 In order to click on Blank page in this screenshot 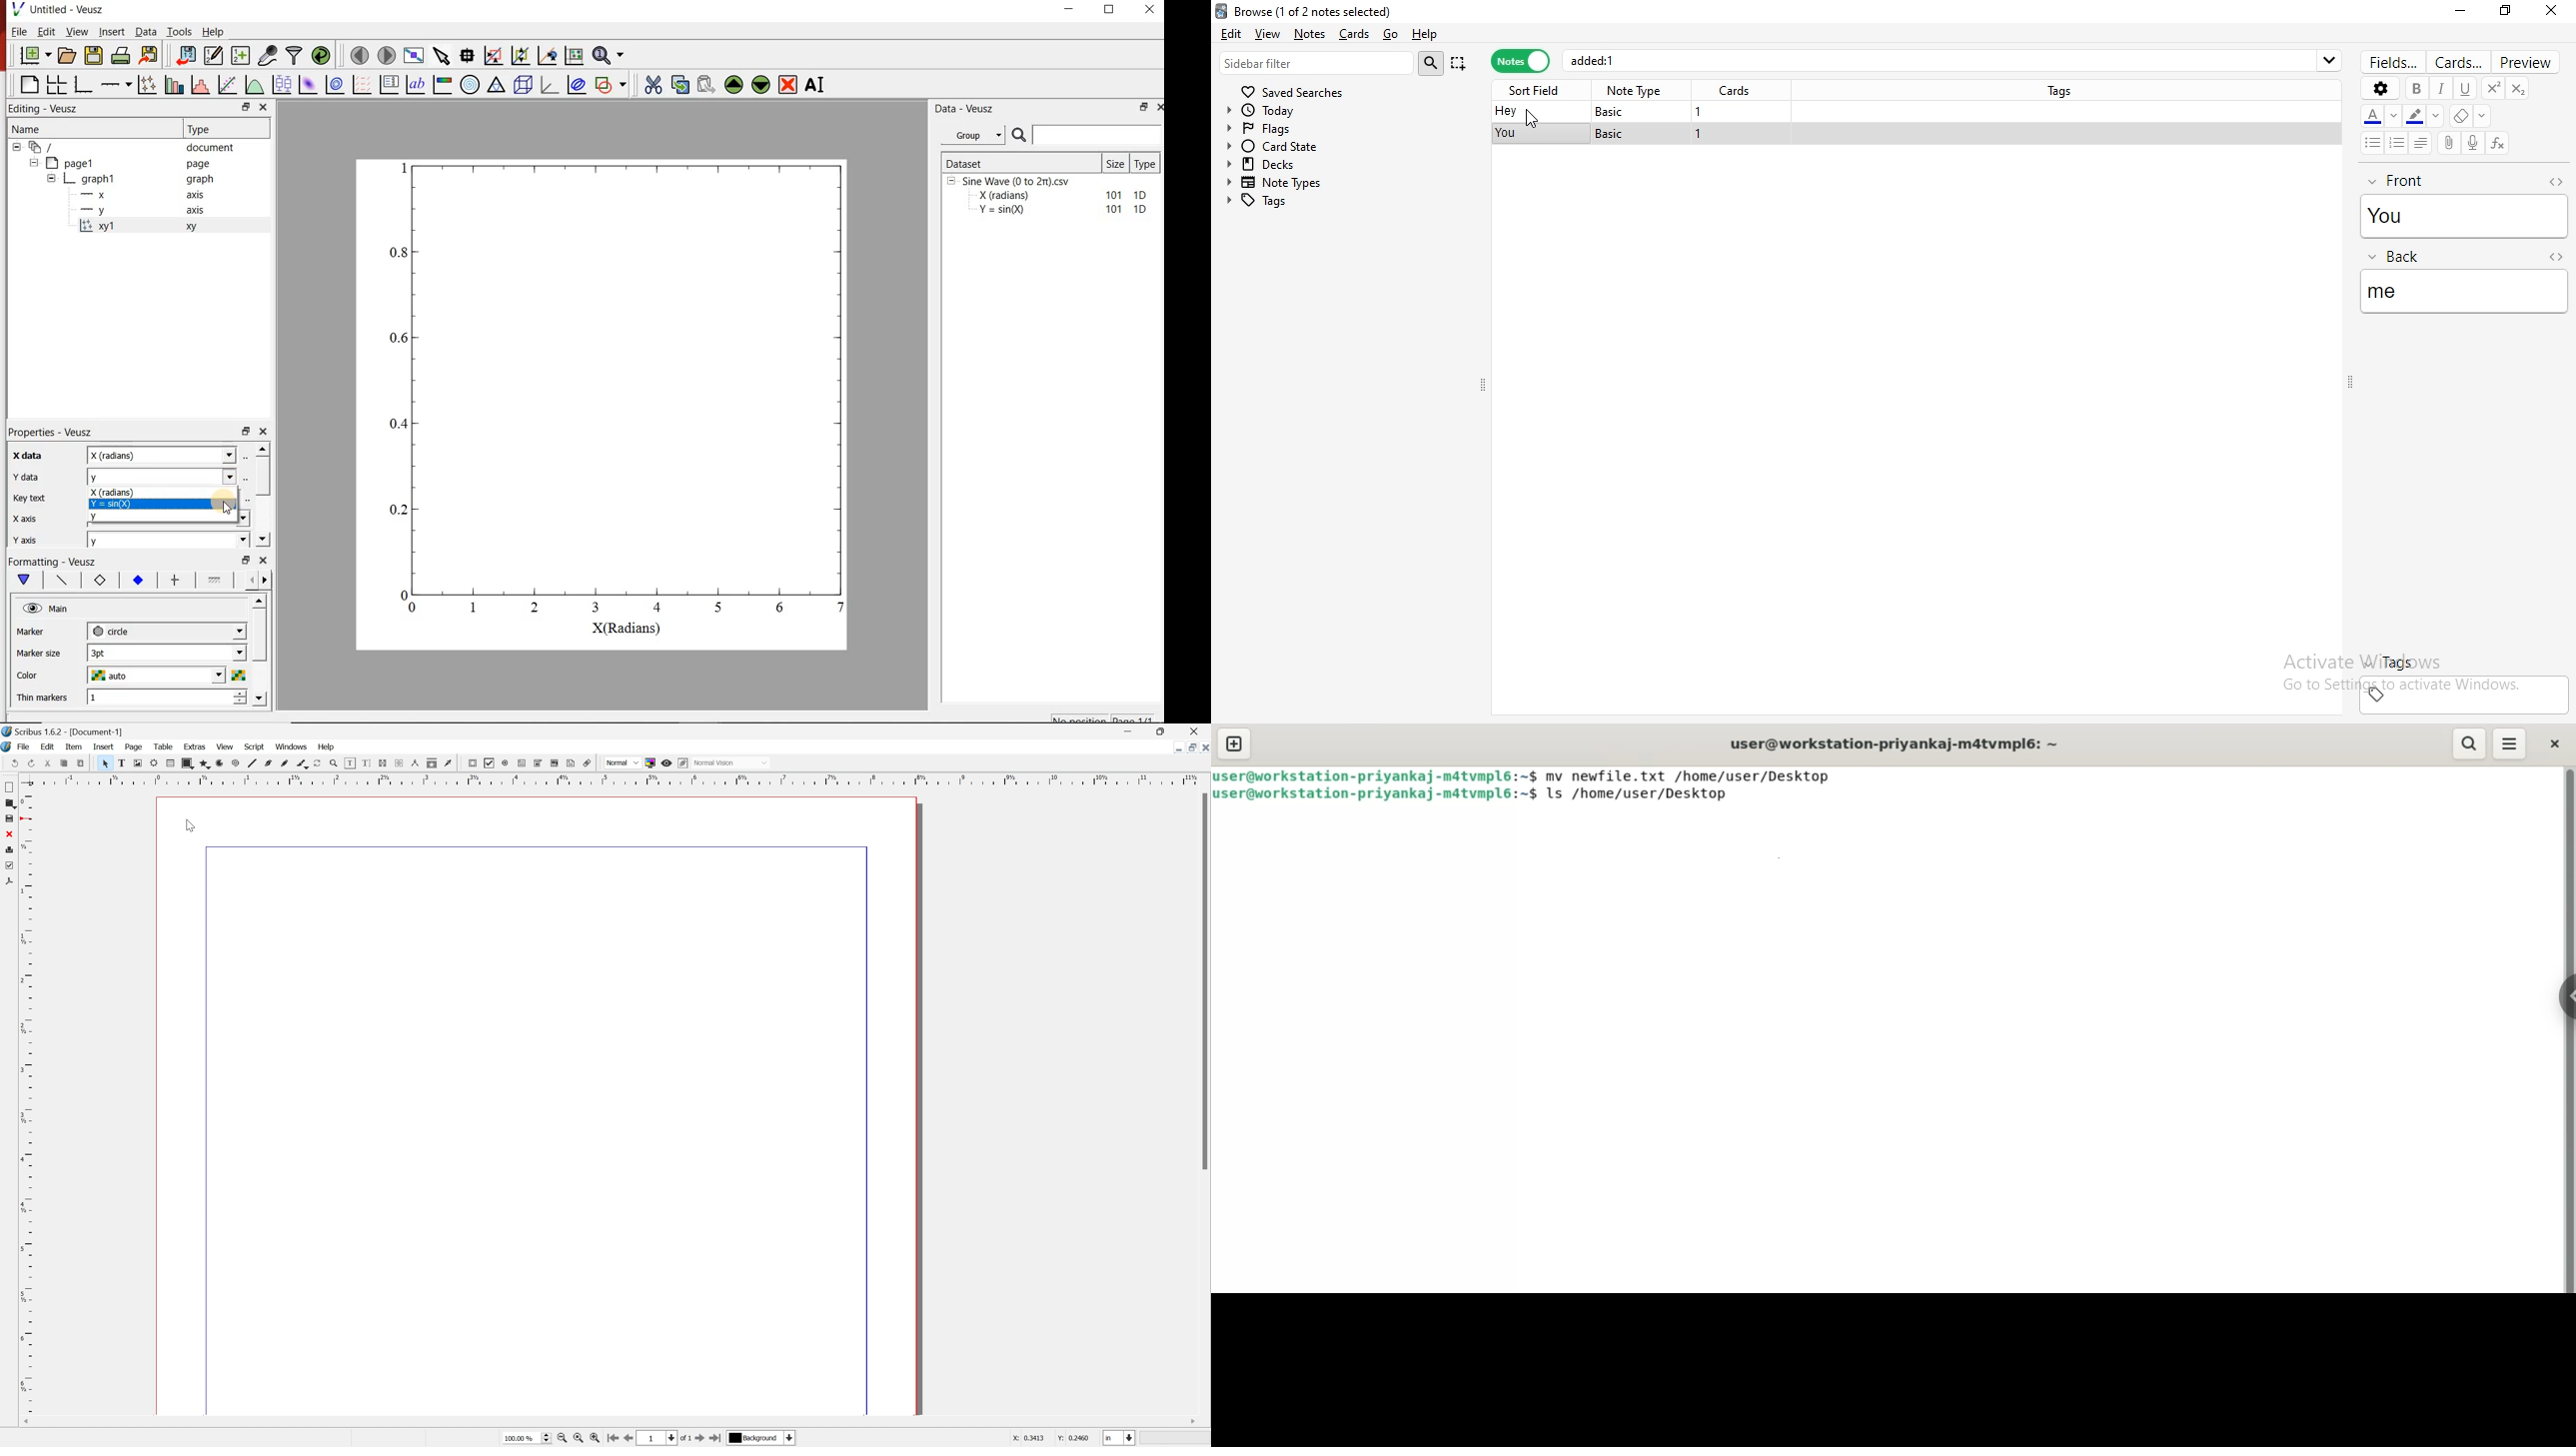, I will do `click(29, 85)`.